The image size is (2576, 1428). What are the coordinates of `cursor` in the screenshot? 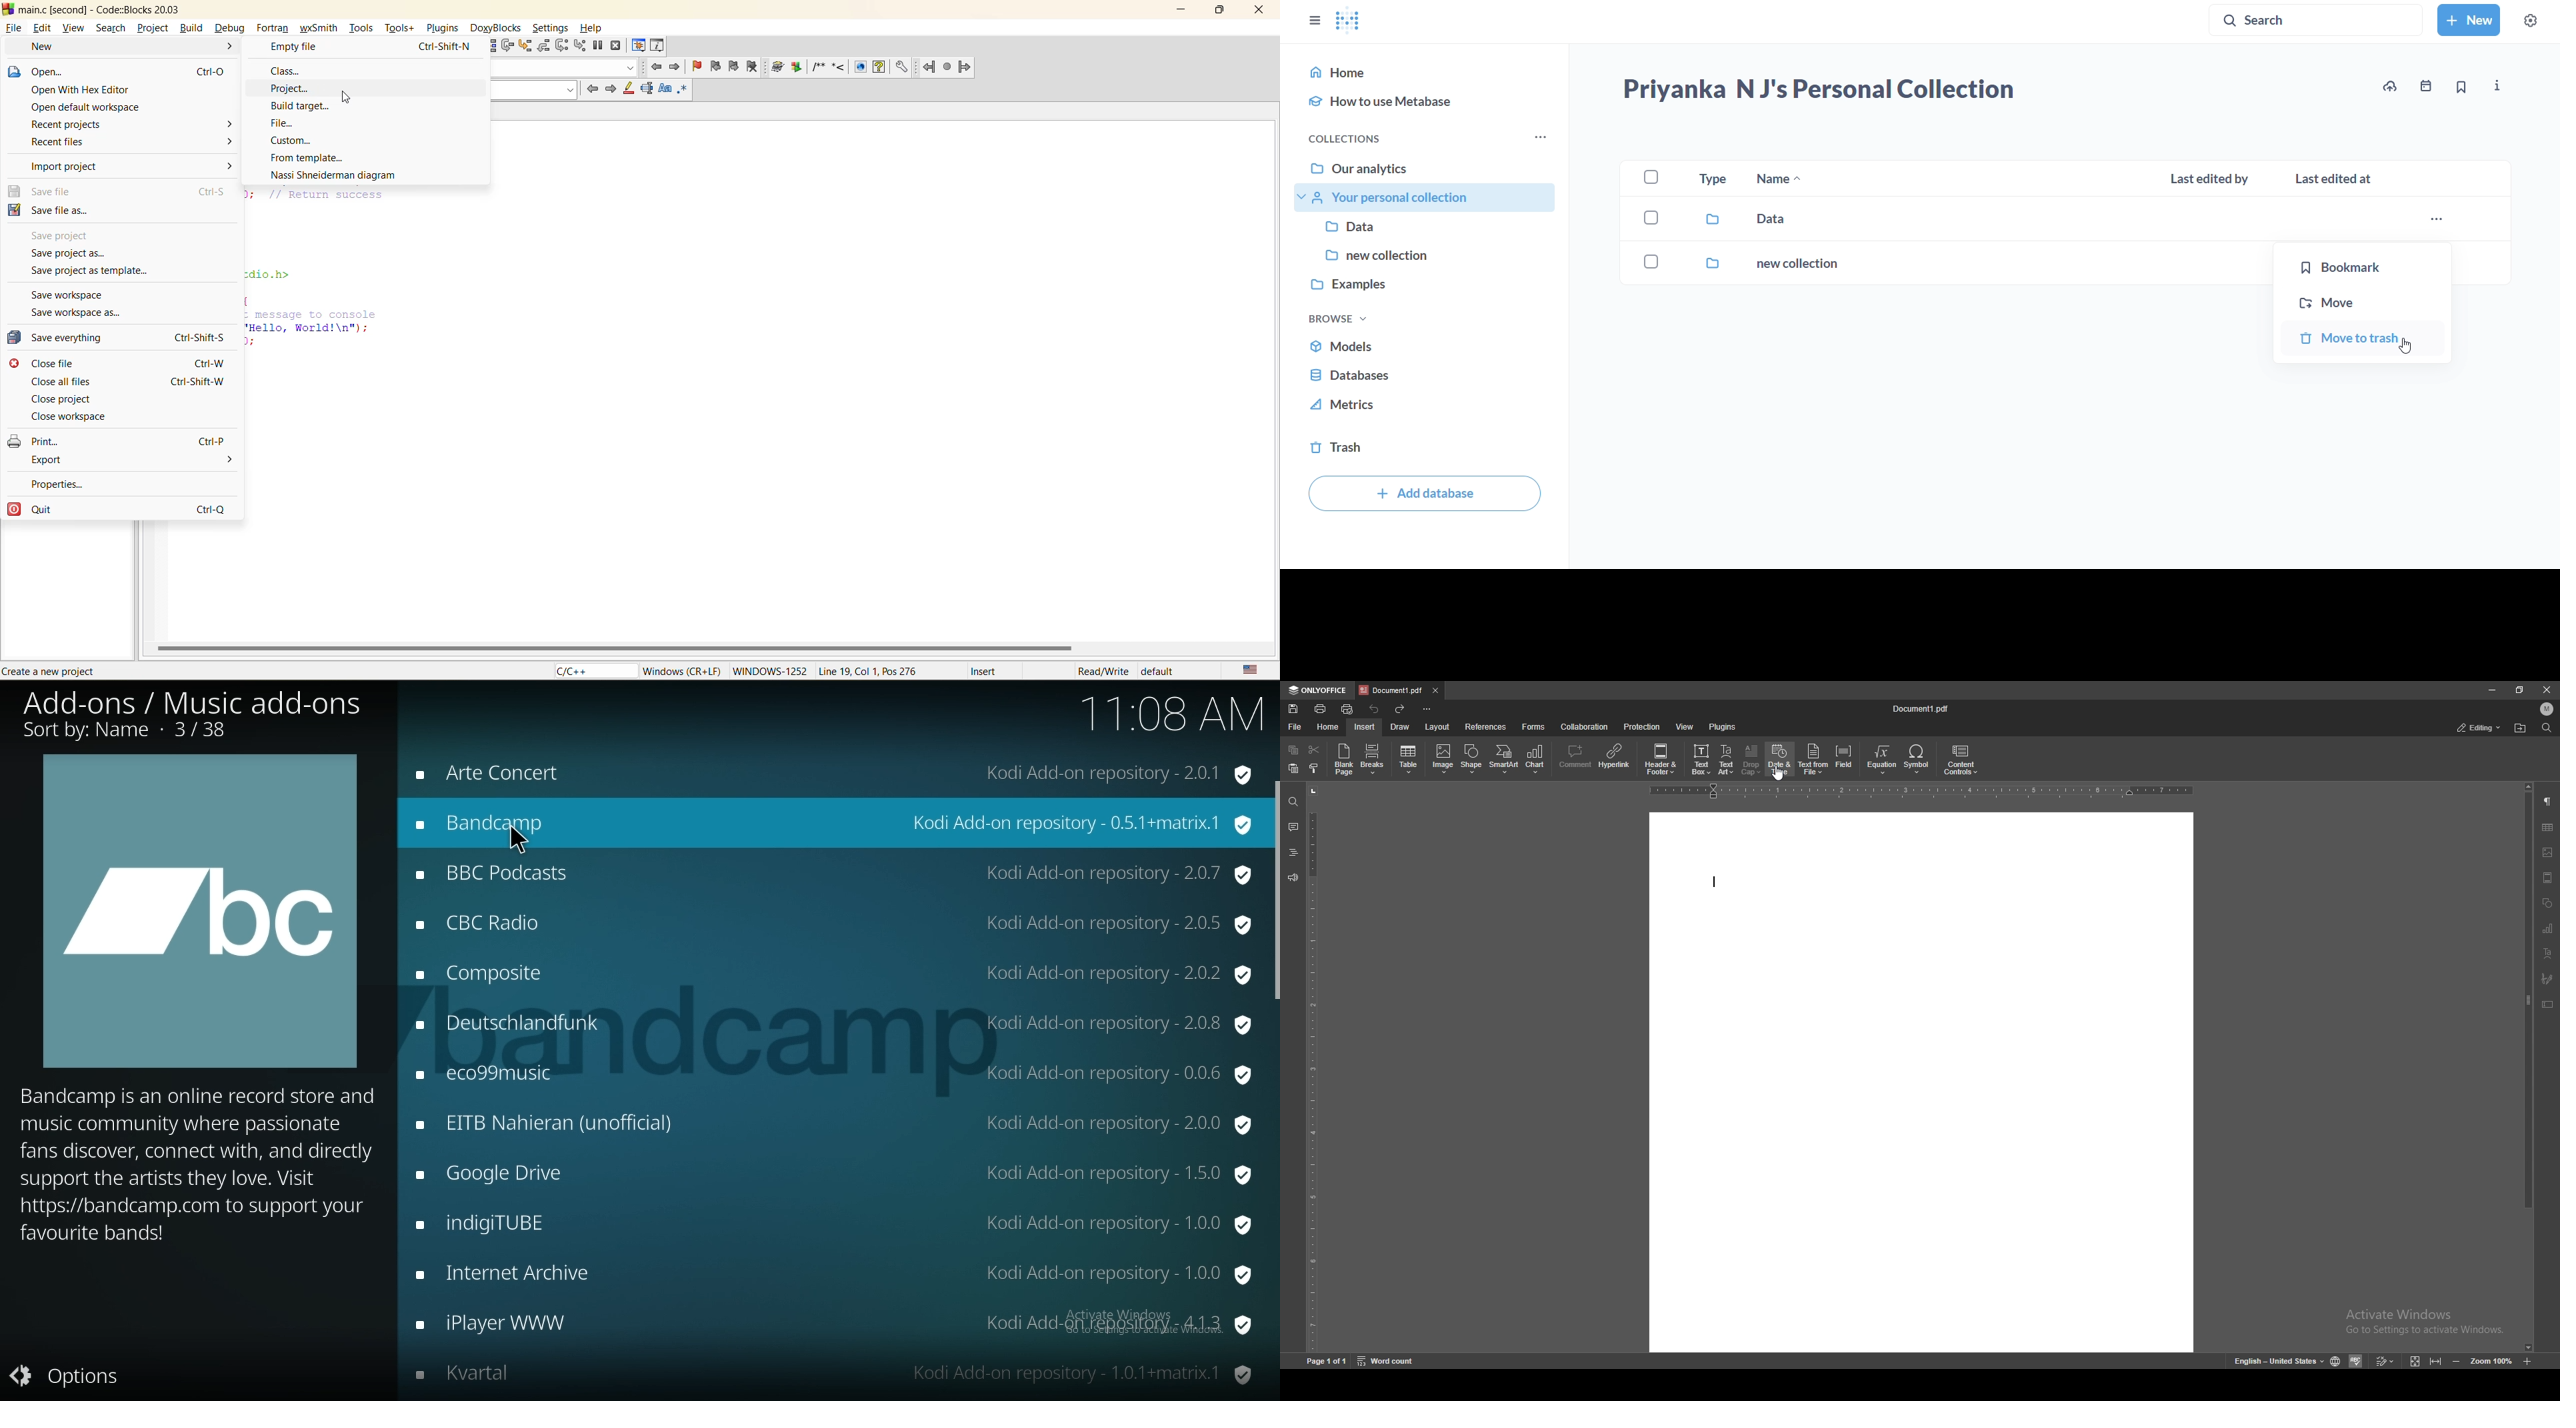 It's located at (2411, 345).